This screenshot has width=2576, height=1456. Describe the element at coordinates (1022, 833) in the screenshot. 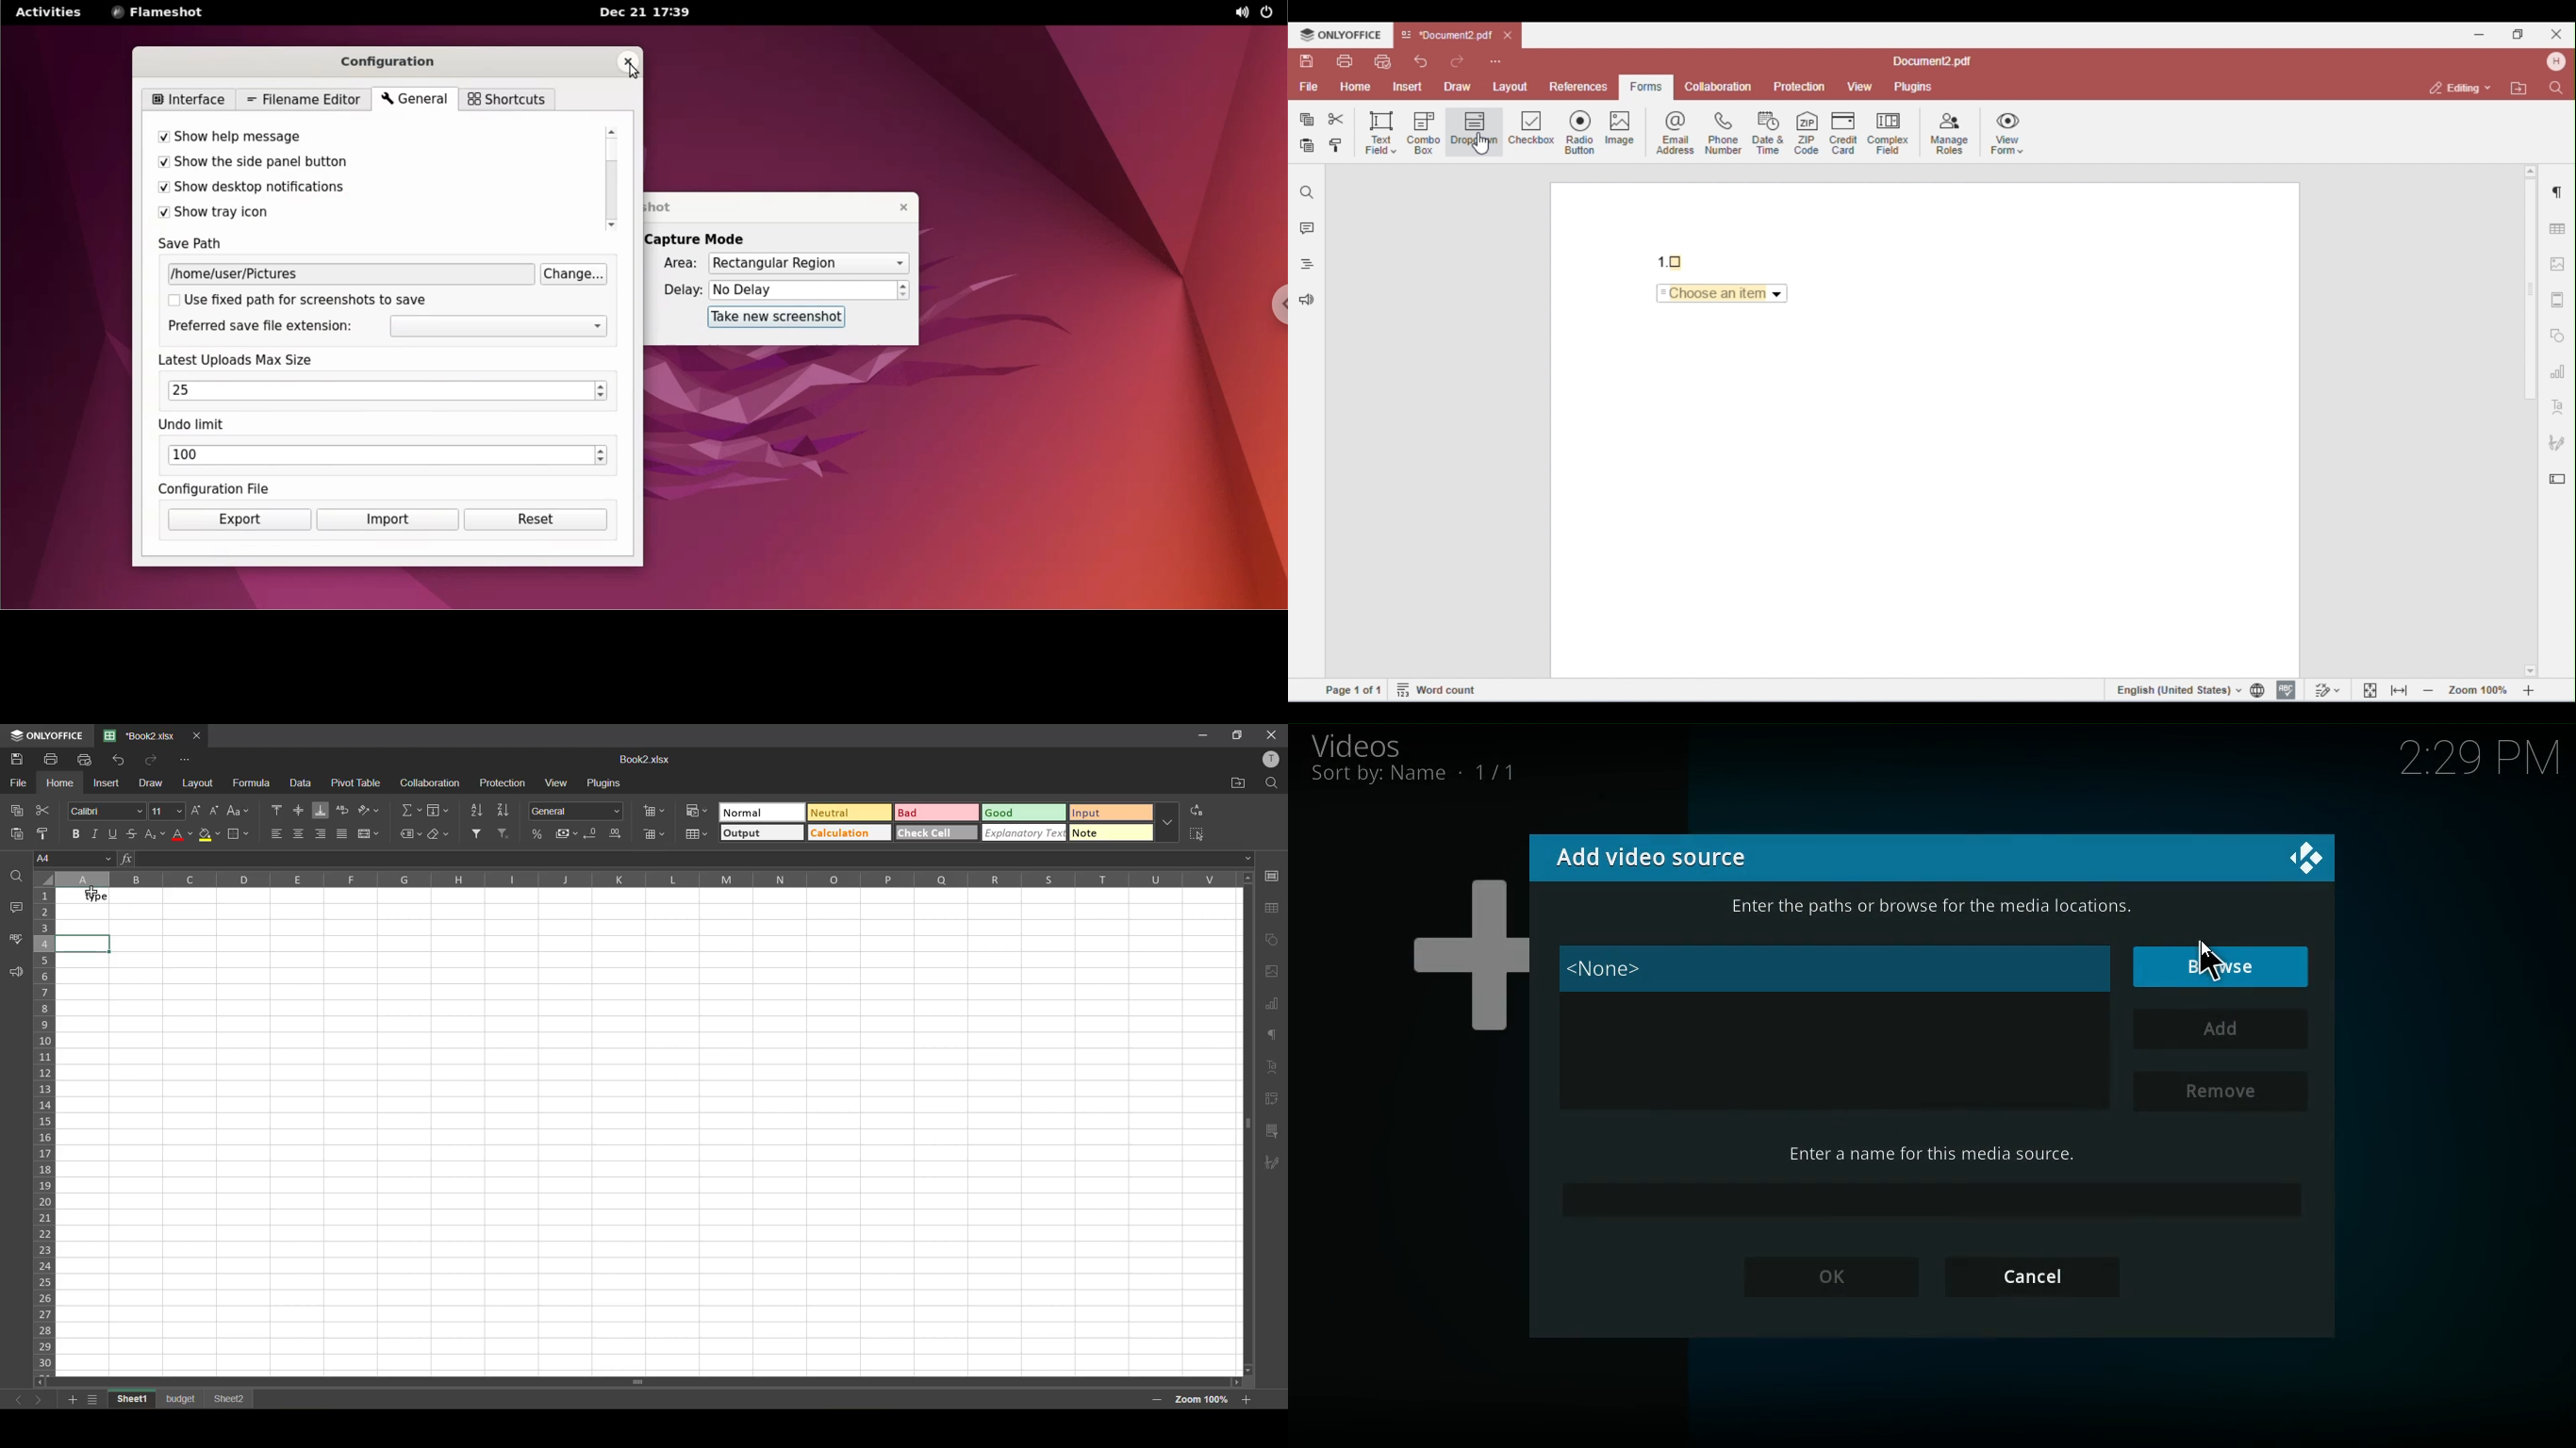

I see `explanatory text` at that location.